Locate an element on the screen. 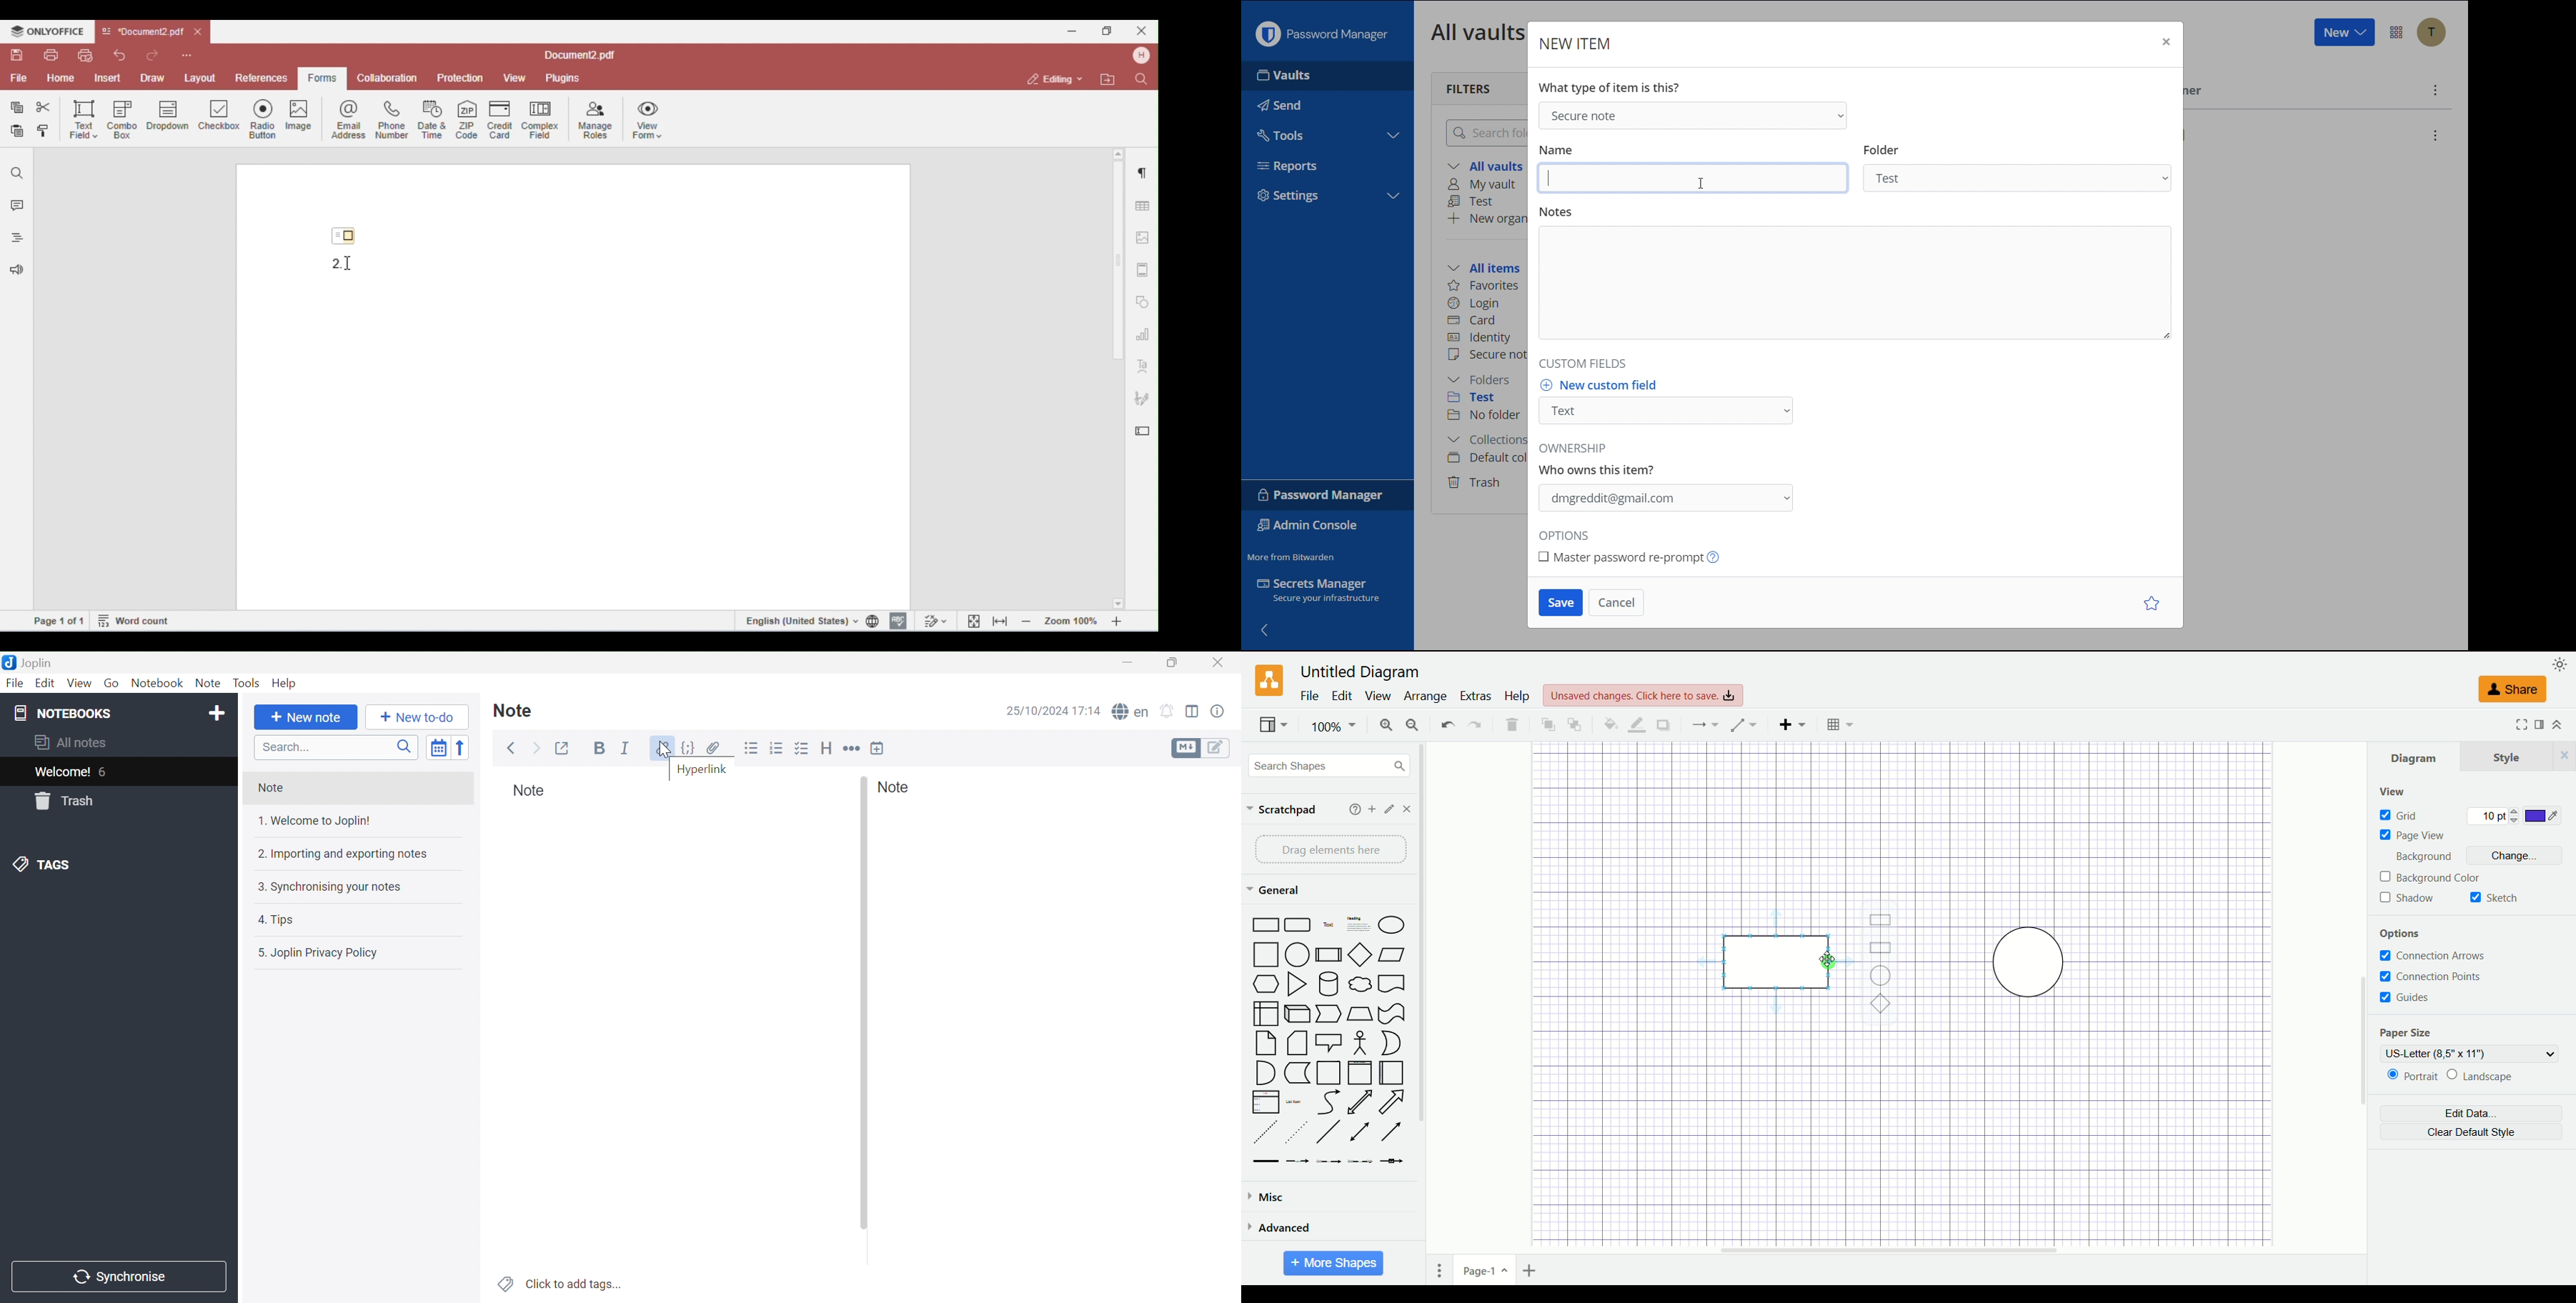  edit data is located at coordinates (2473, 1113).